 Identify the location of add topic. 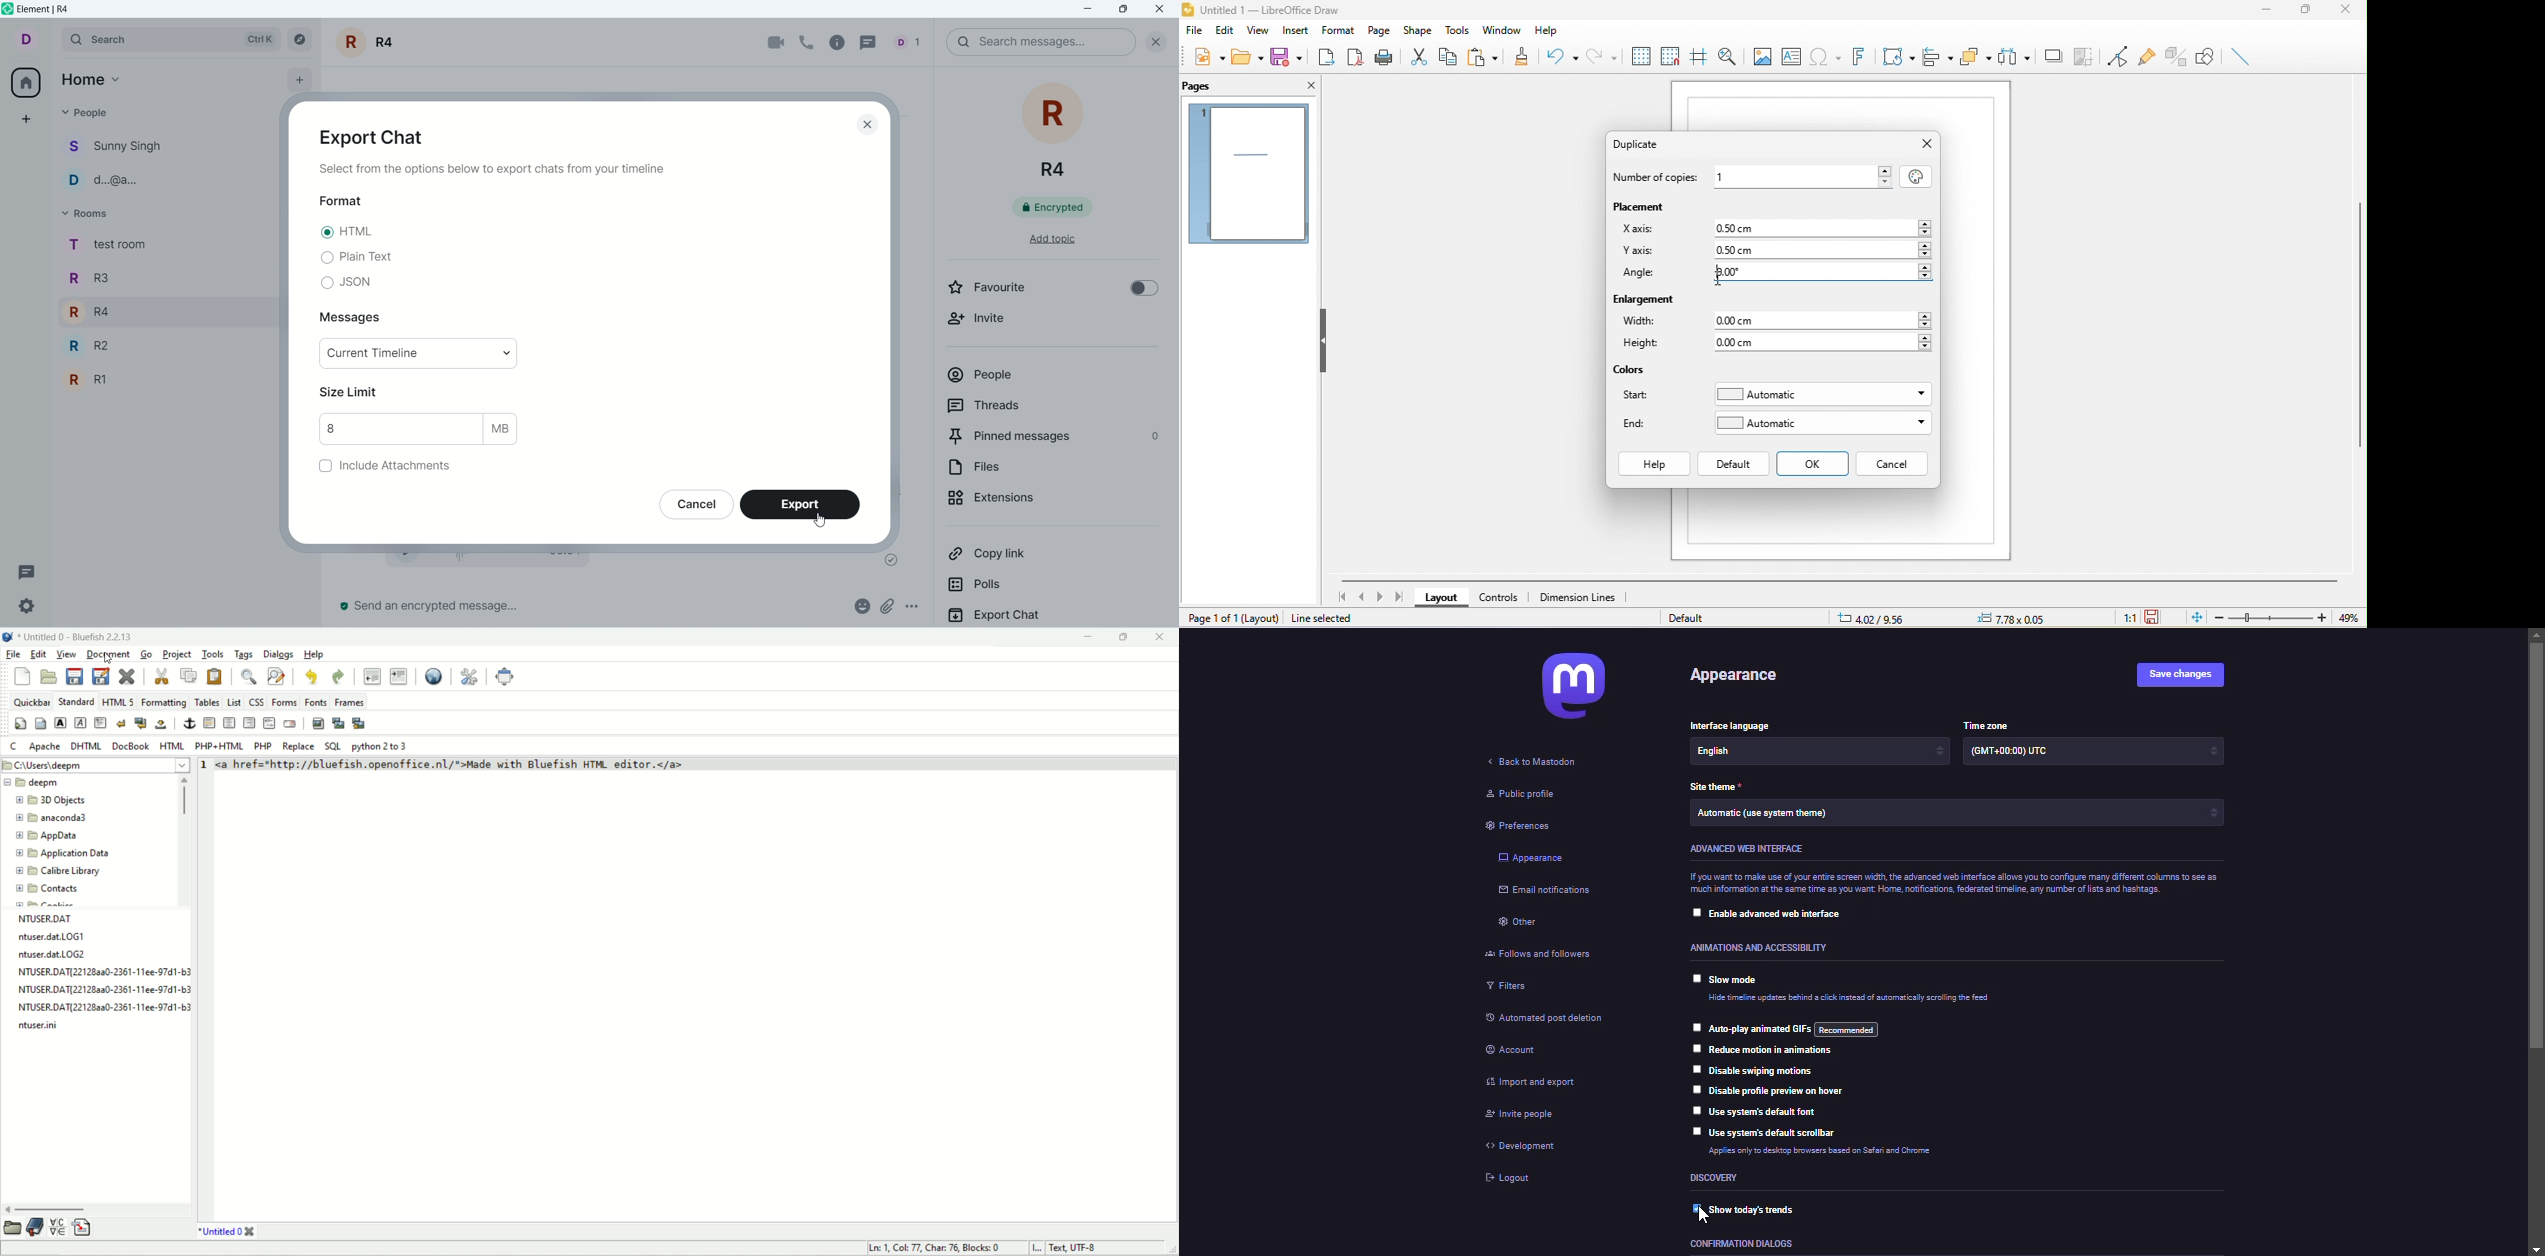
(1042, 242).